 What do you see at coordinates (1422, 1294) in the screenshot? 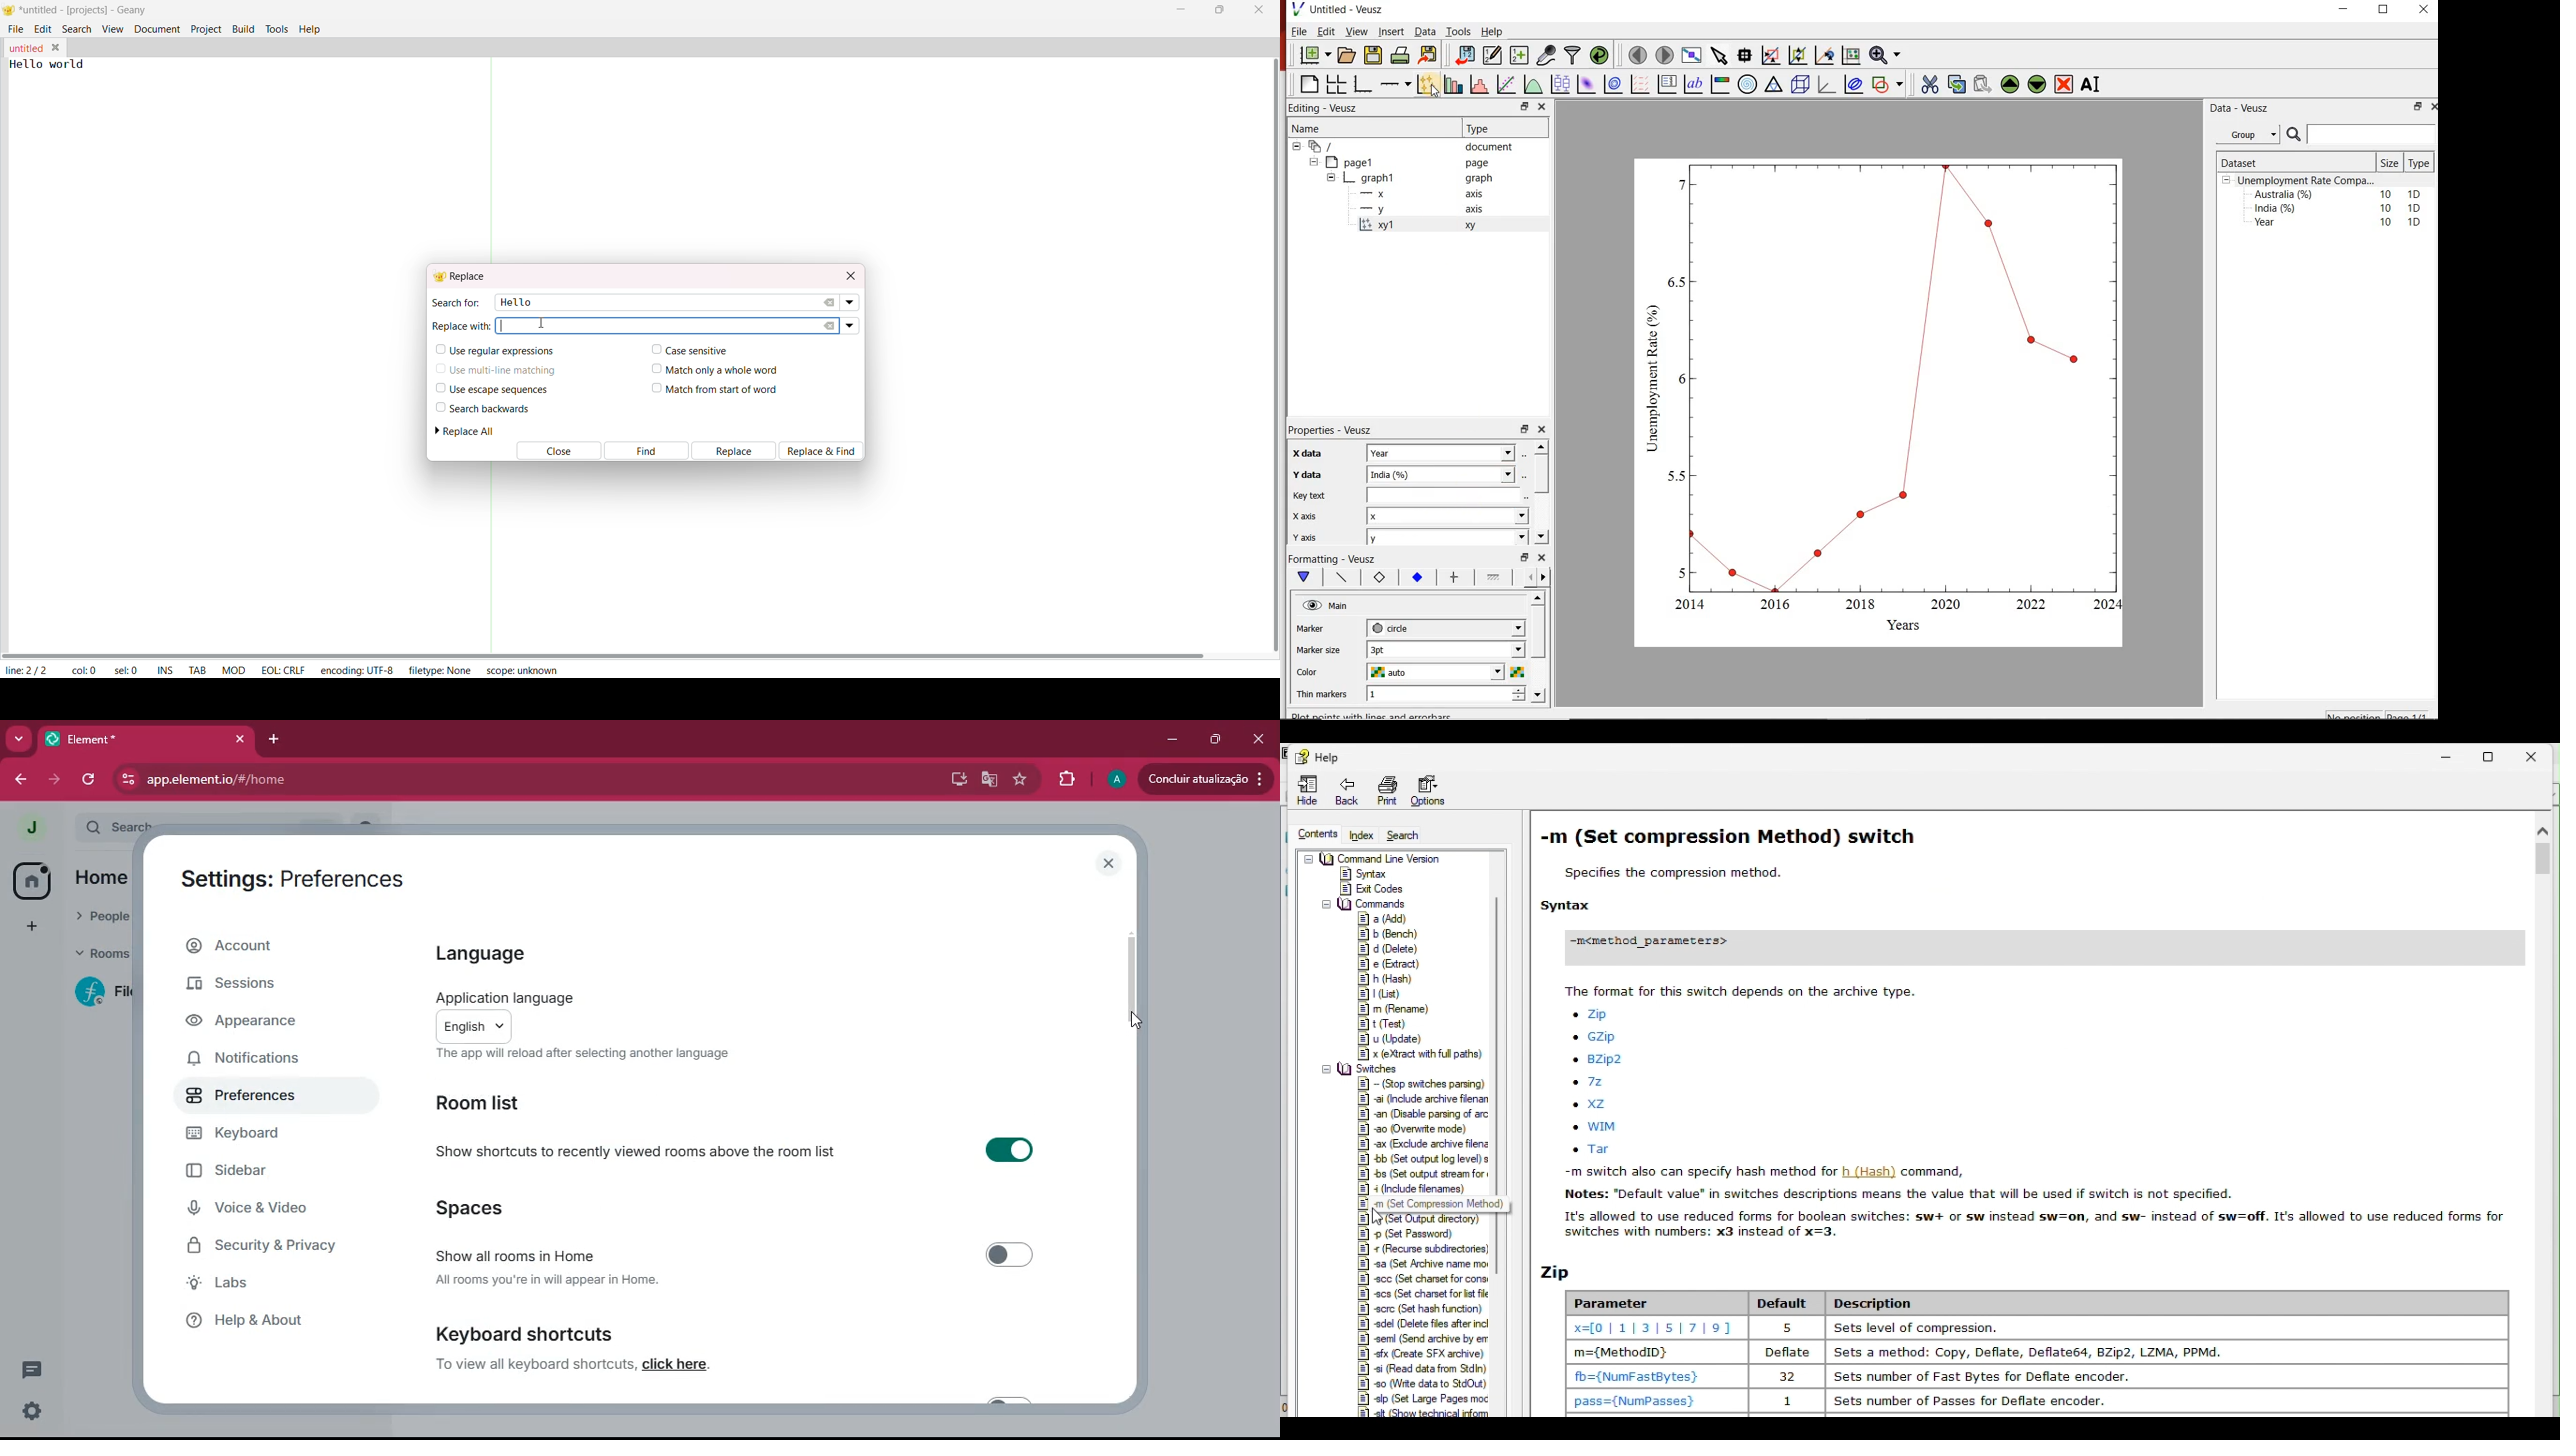
I see `scs` at bounding box center [1422, 1294].